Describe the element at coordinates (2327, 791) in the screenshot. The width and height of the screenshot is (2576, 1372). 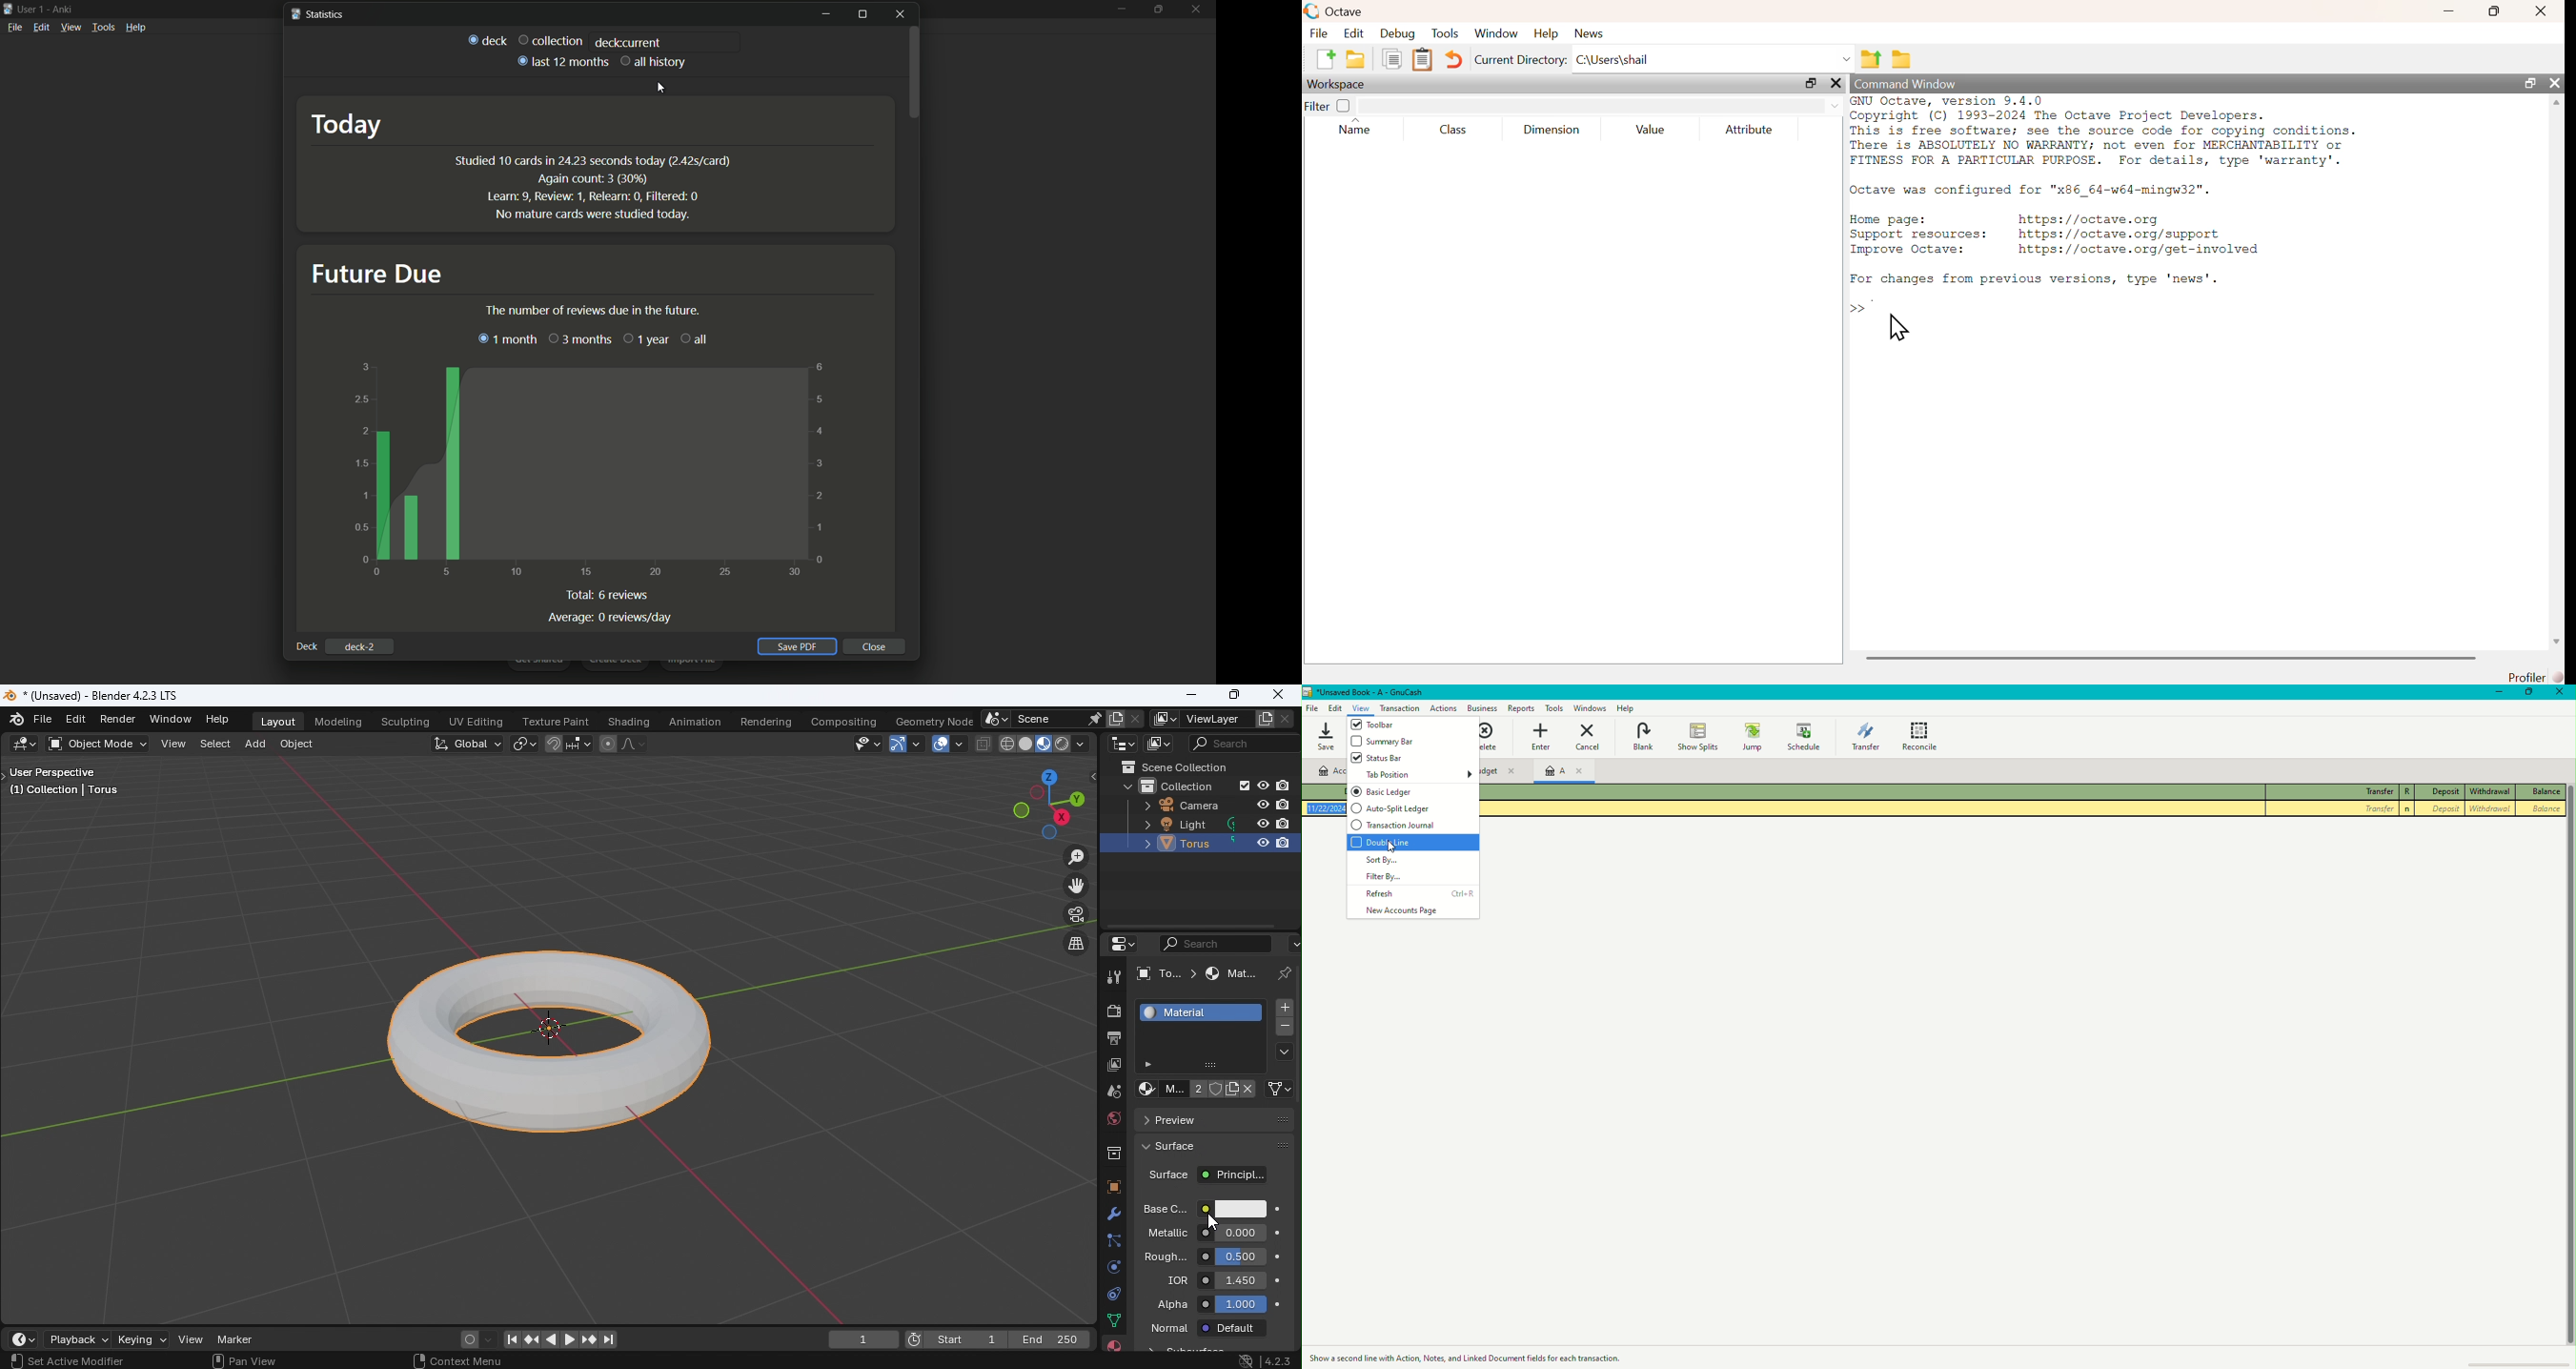
I see `Transfer` at that location.